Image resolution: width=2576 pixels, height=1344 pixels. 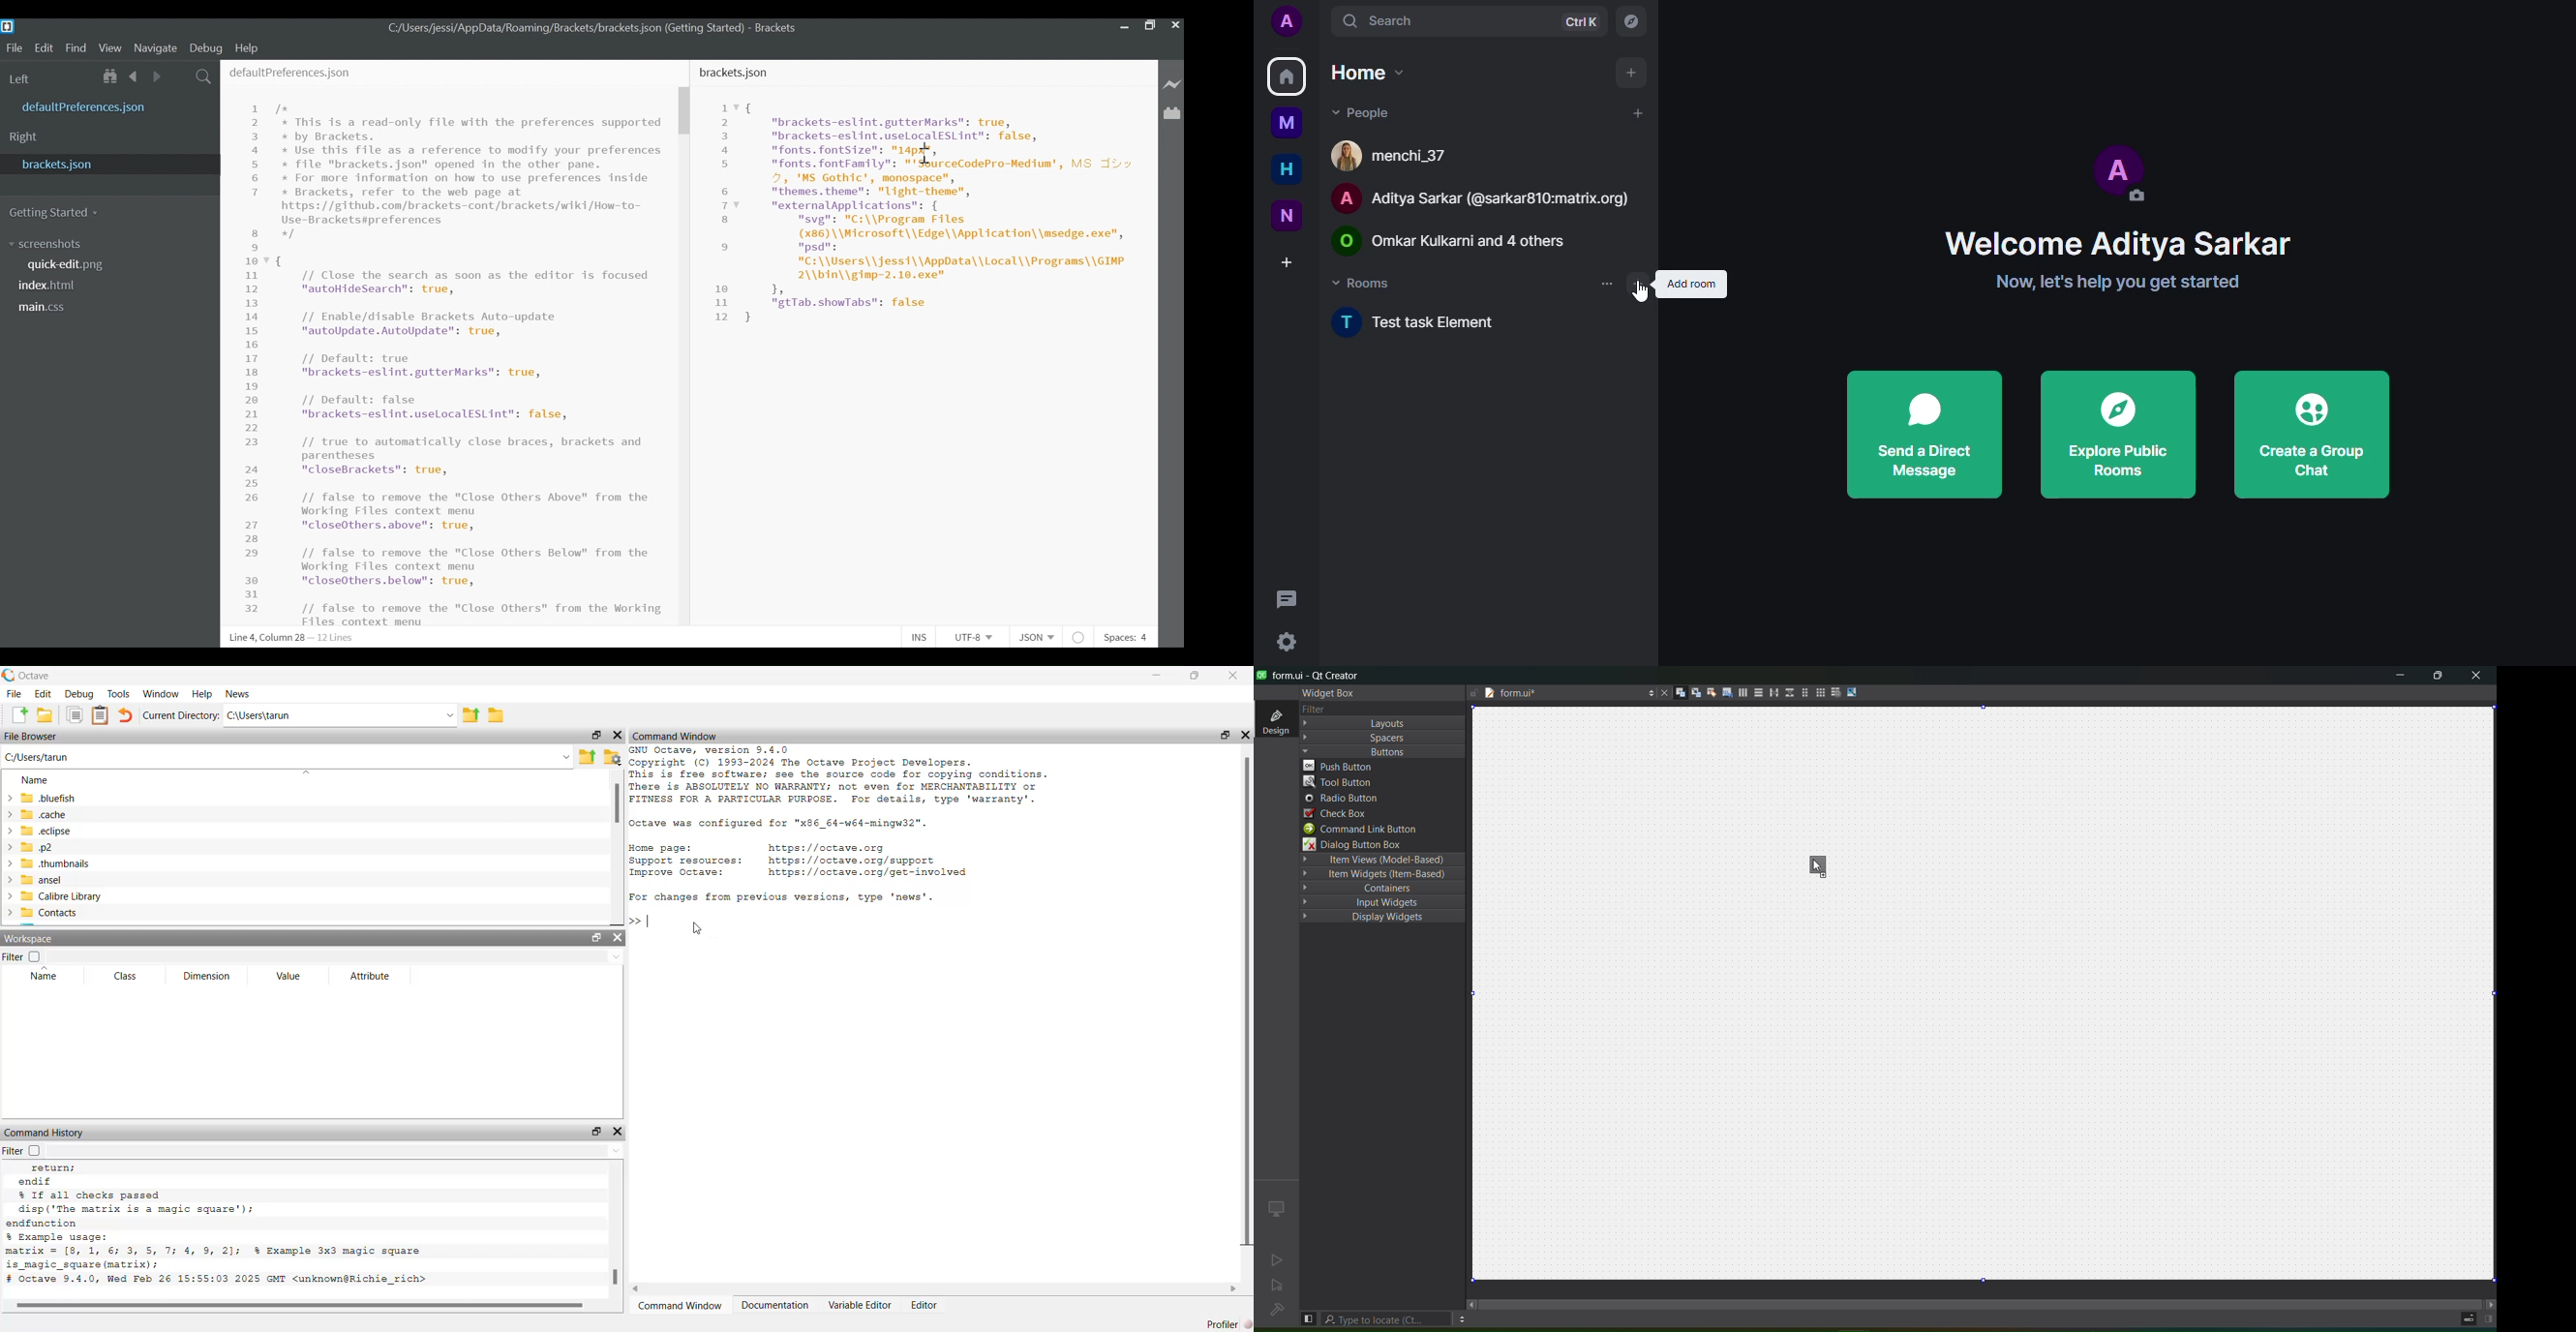 What do you see at coordinates (1836, 691) in the screenshot?
I see `break layout` at bounding box center [1836, 691].